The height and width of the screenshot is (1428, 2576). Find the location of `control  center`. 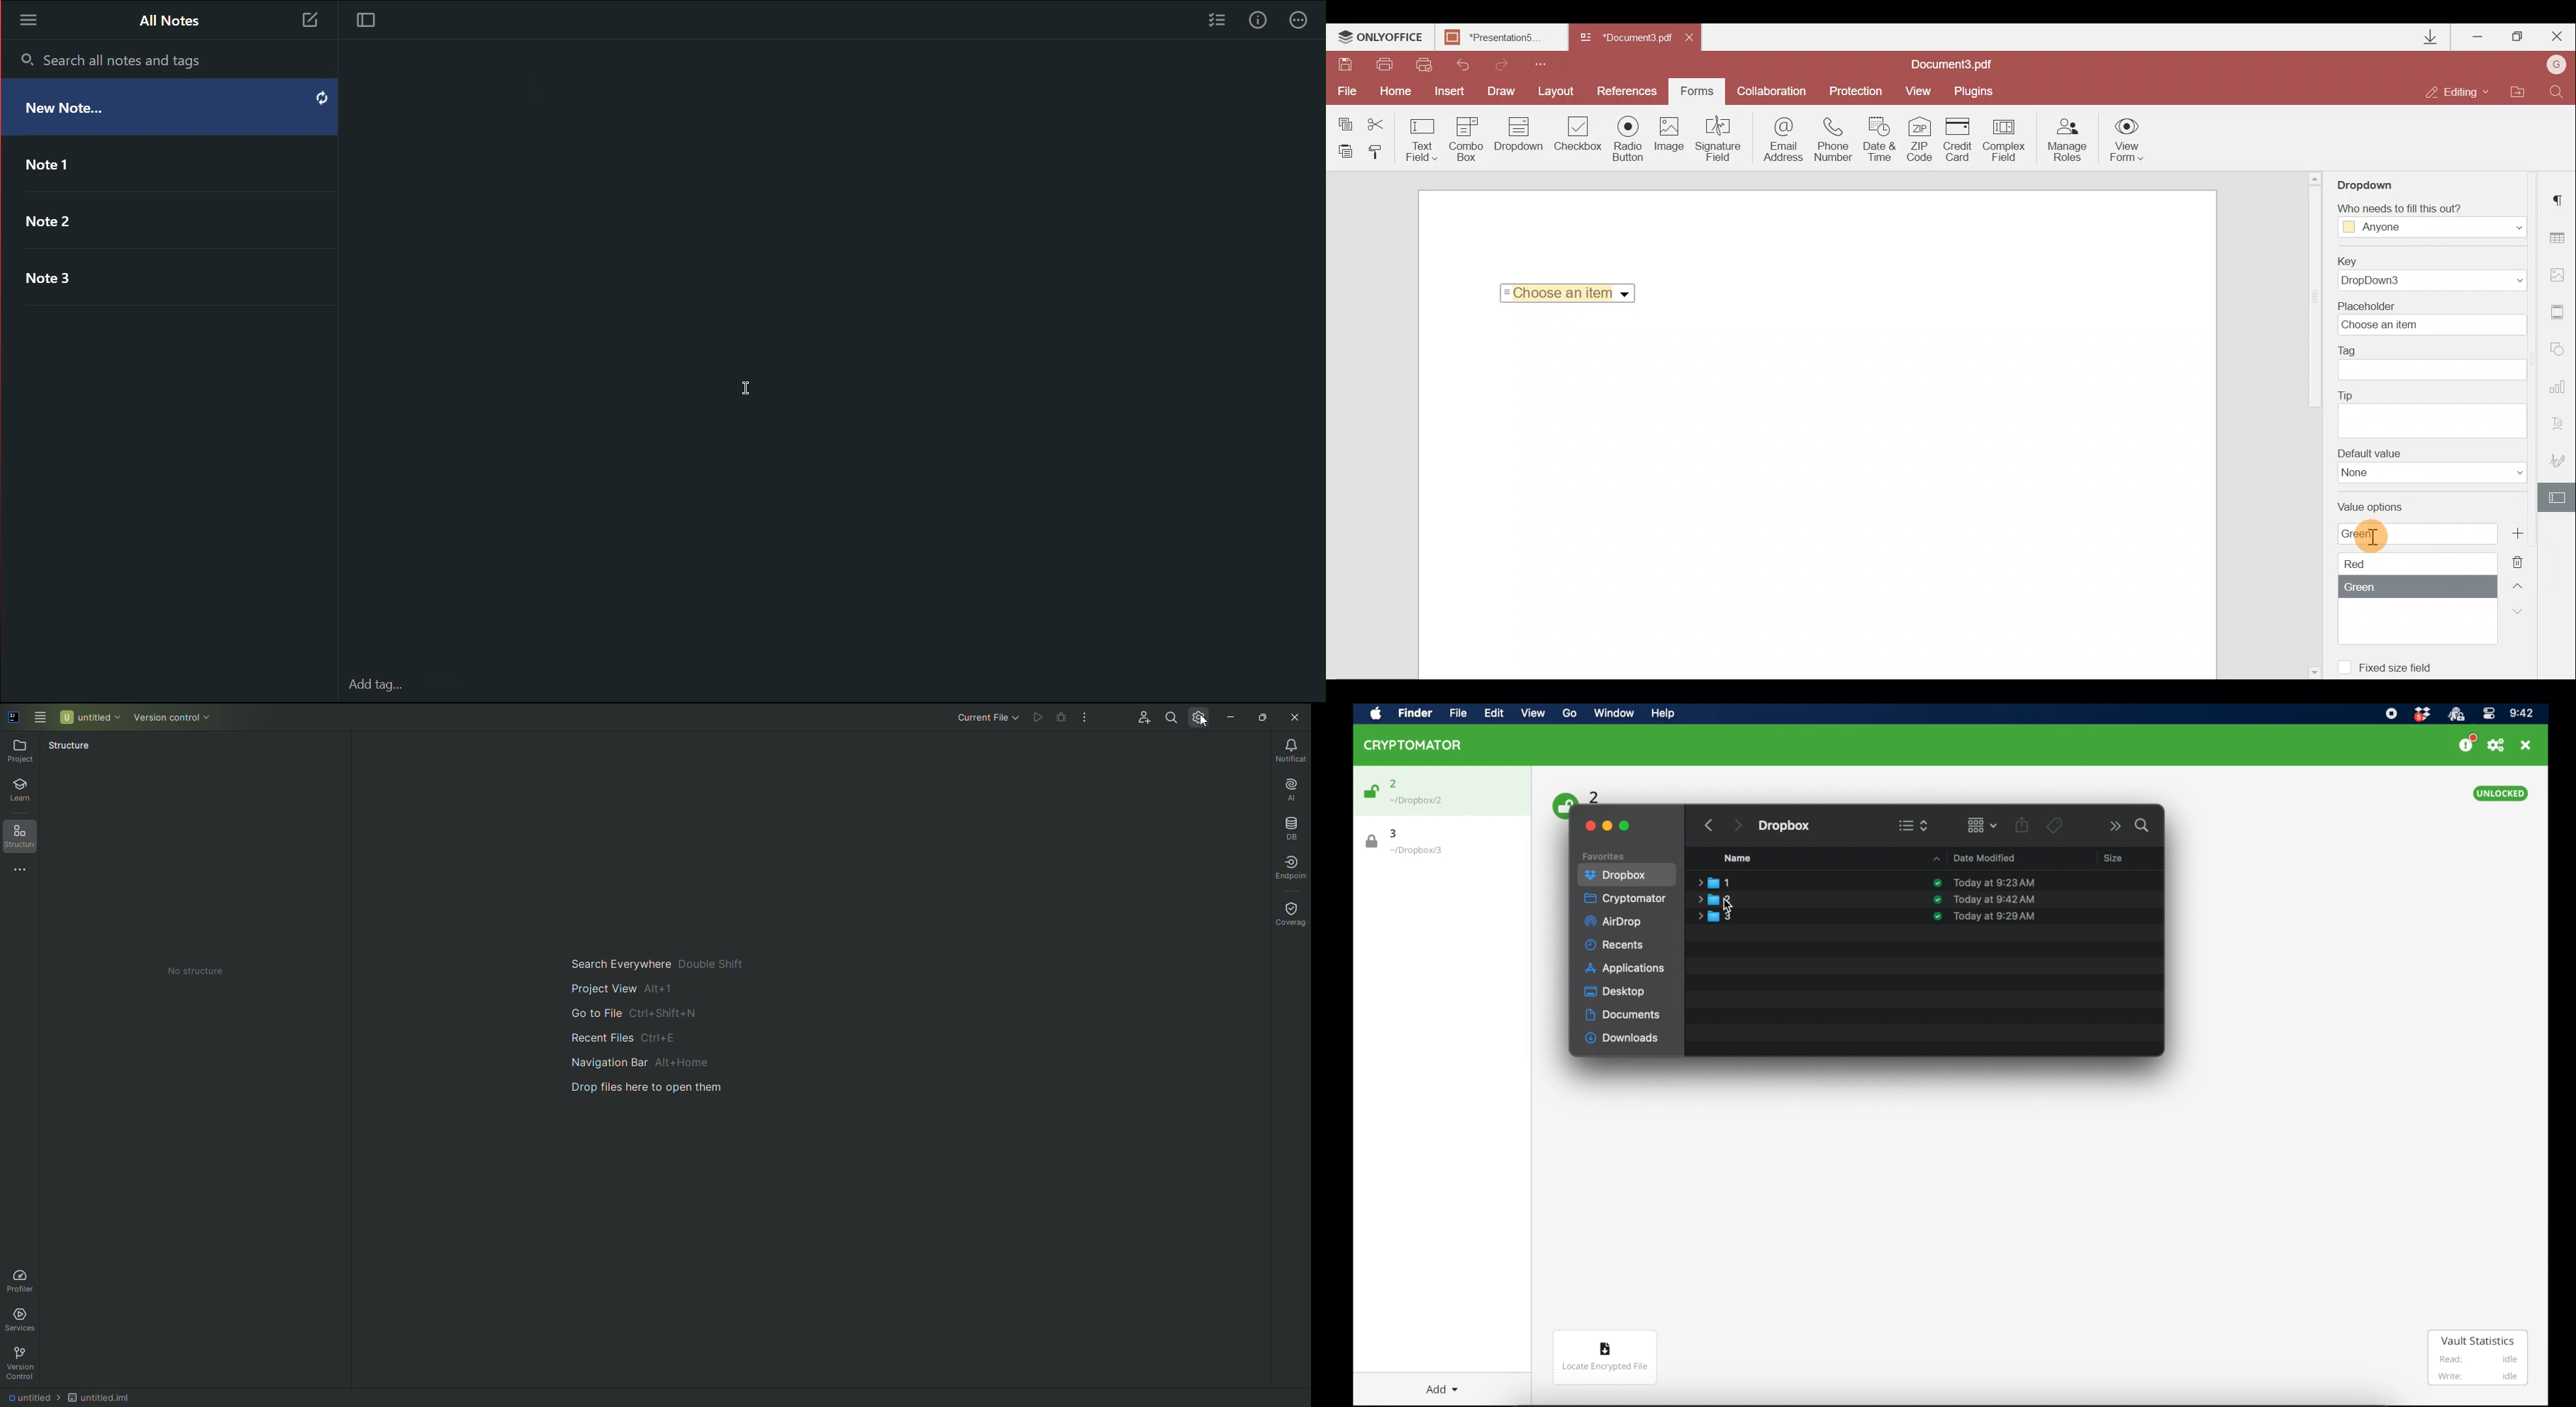

control  center is located at coordinates (2488, 714).